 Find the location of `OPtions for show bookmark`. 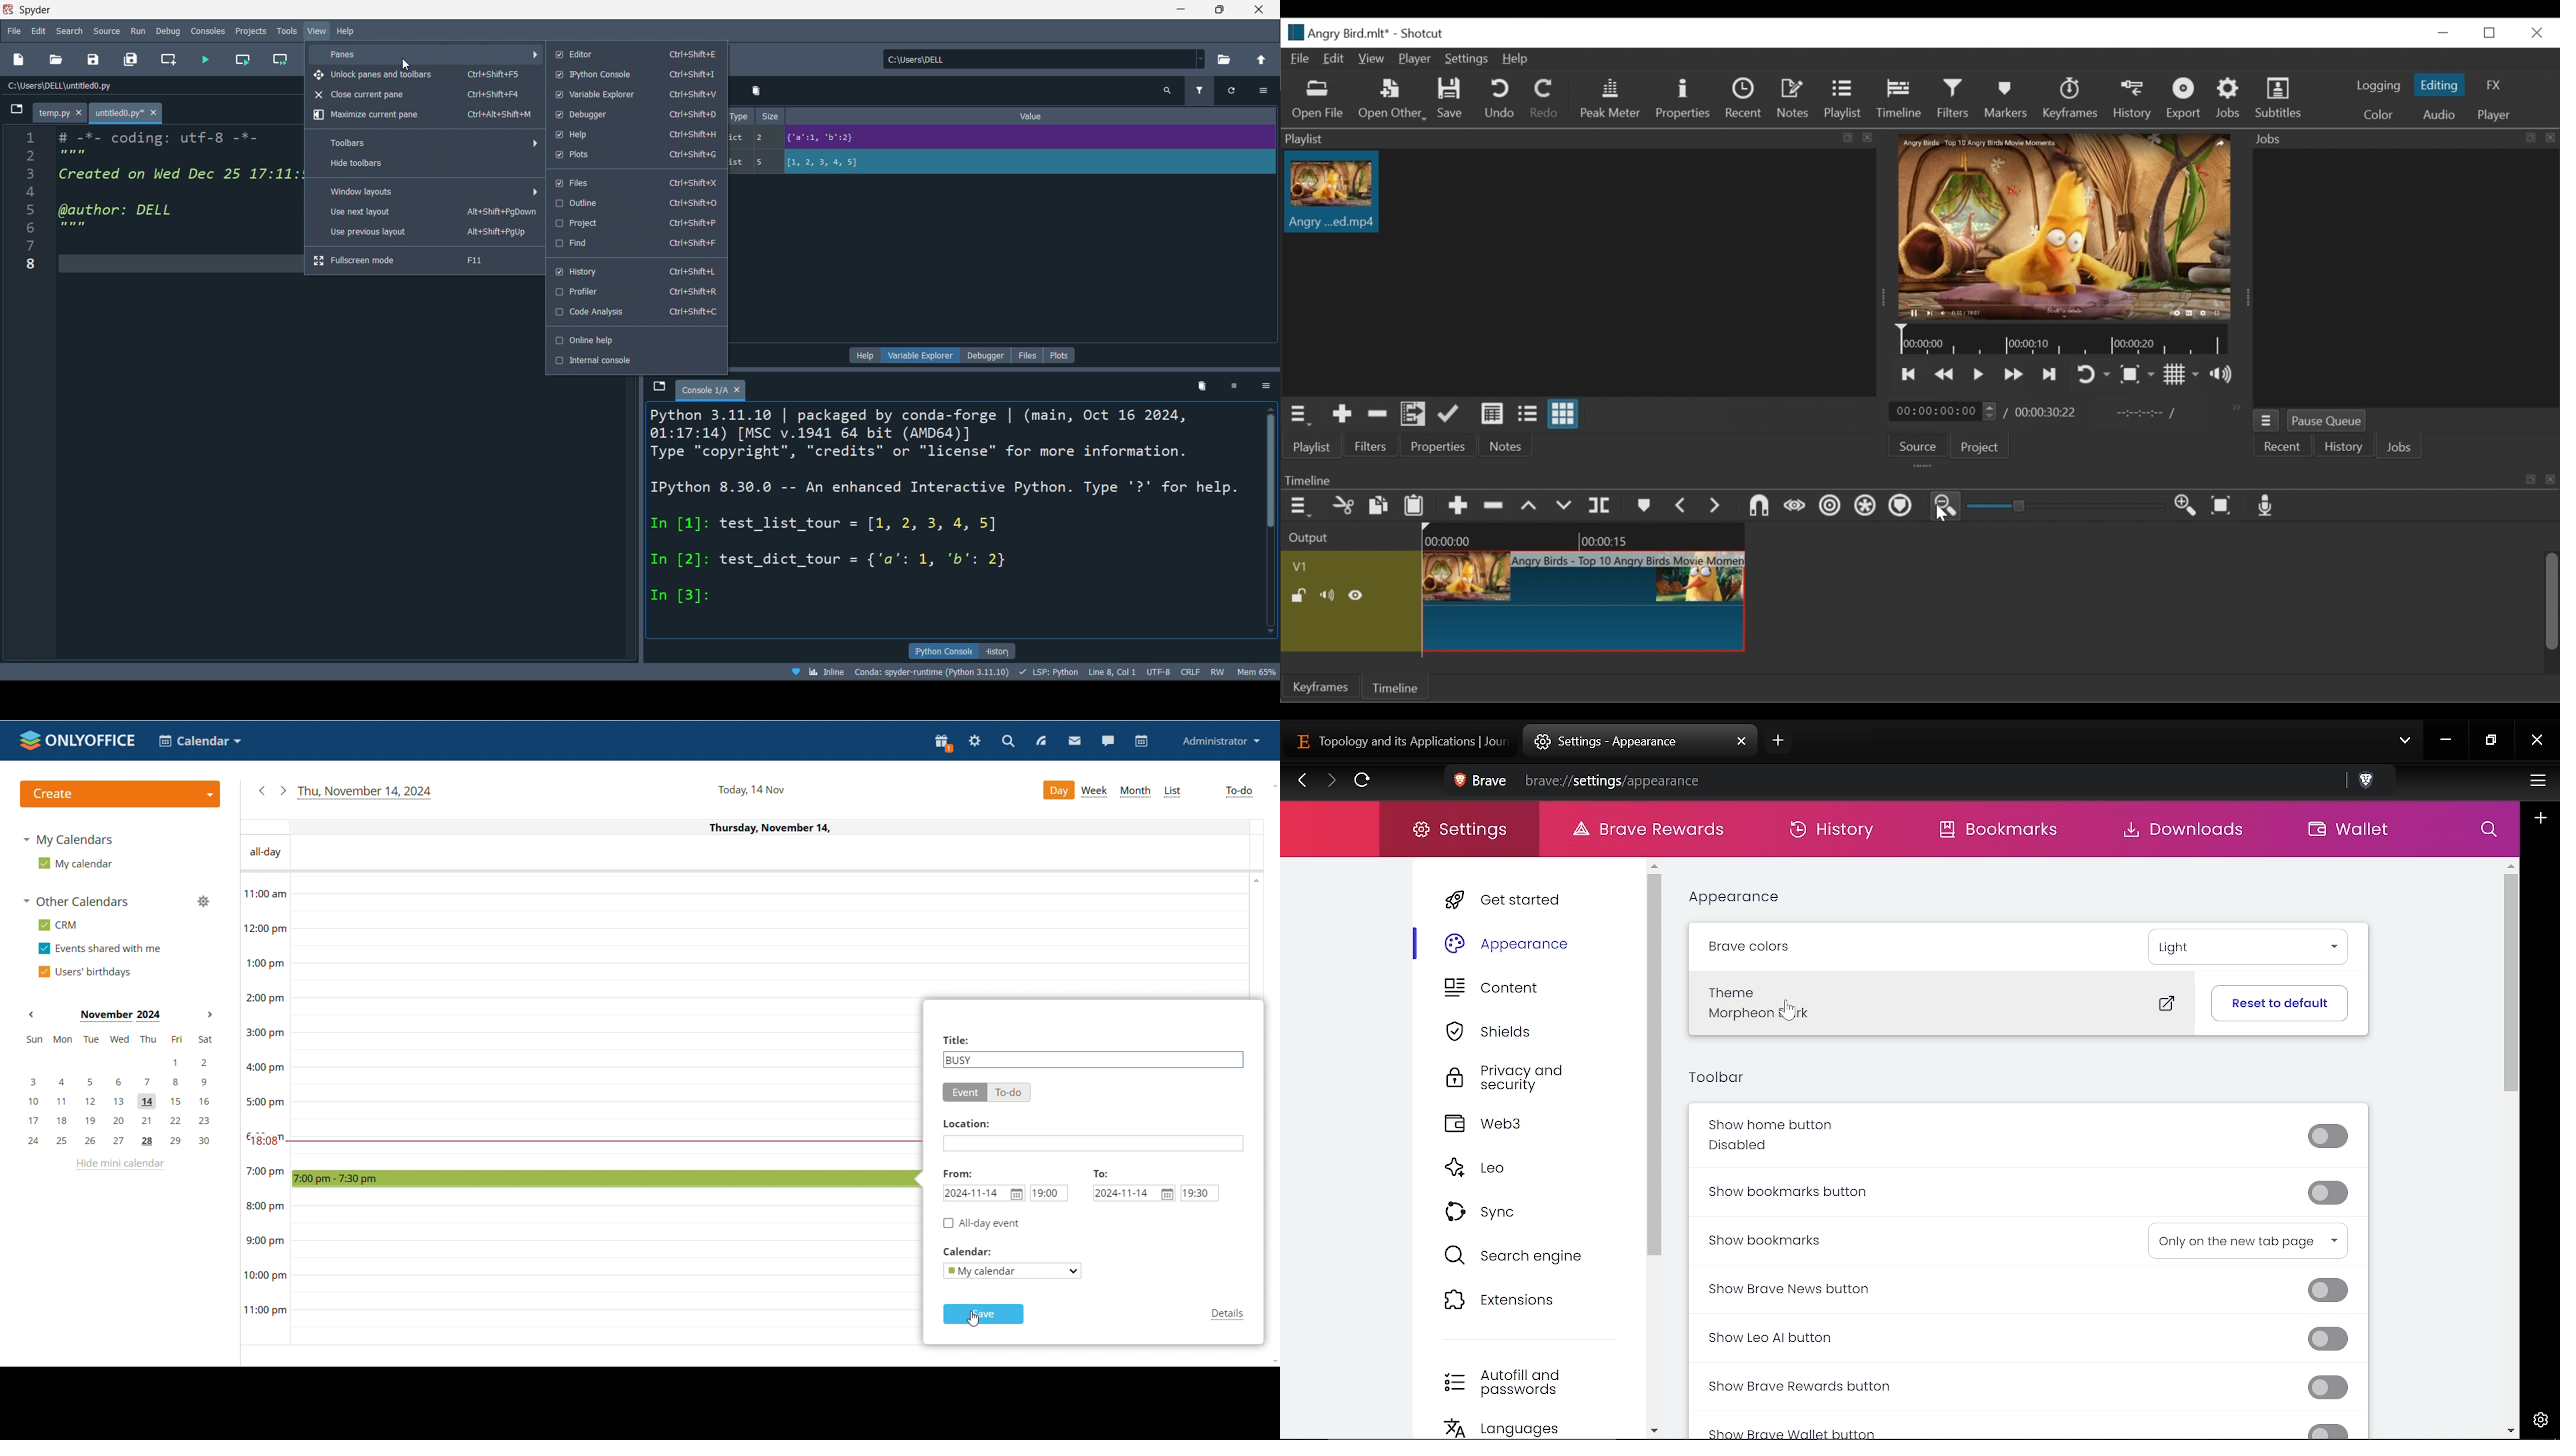

OPtions for show bookmark is located at coordinates (2251, 1242).